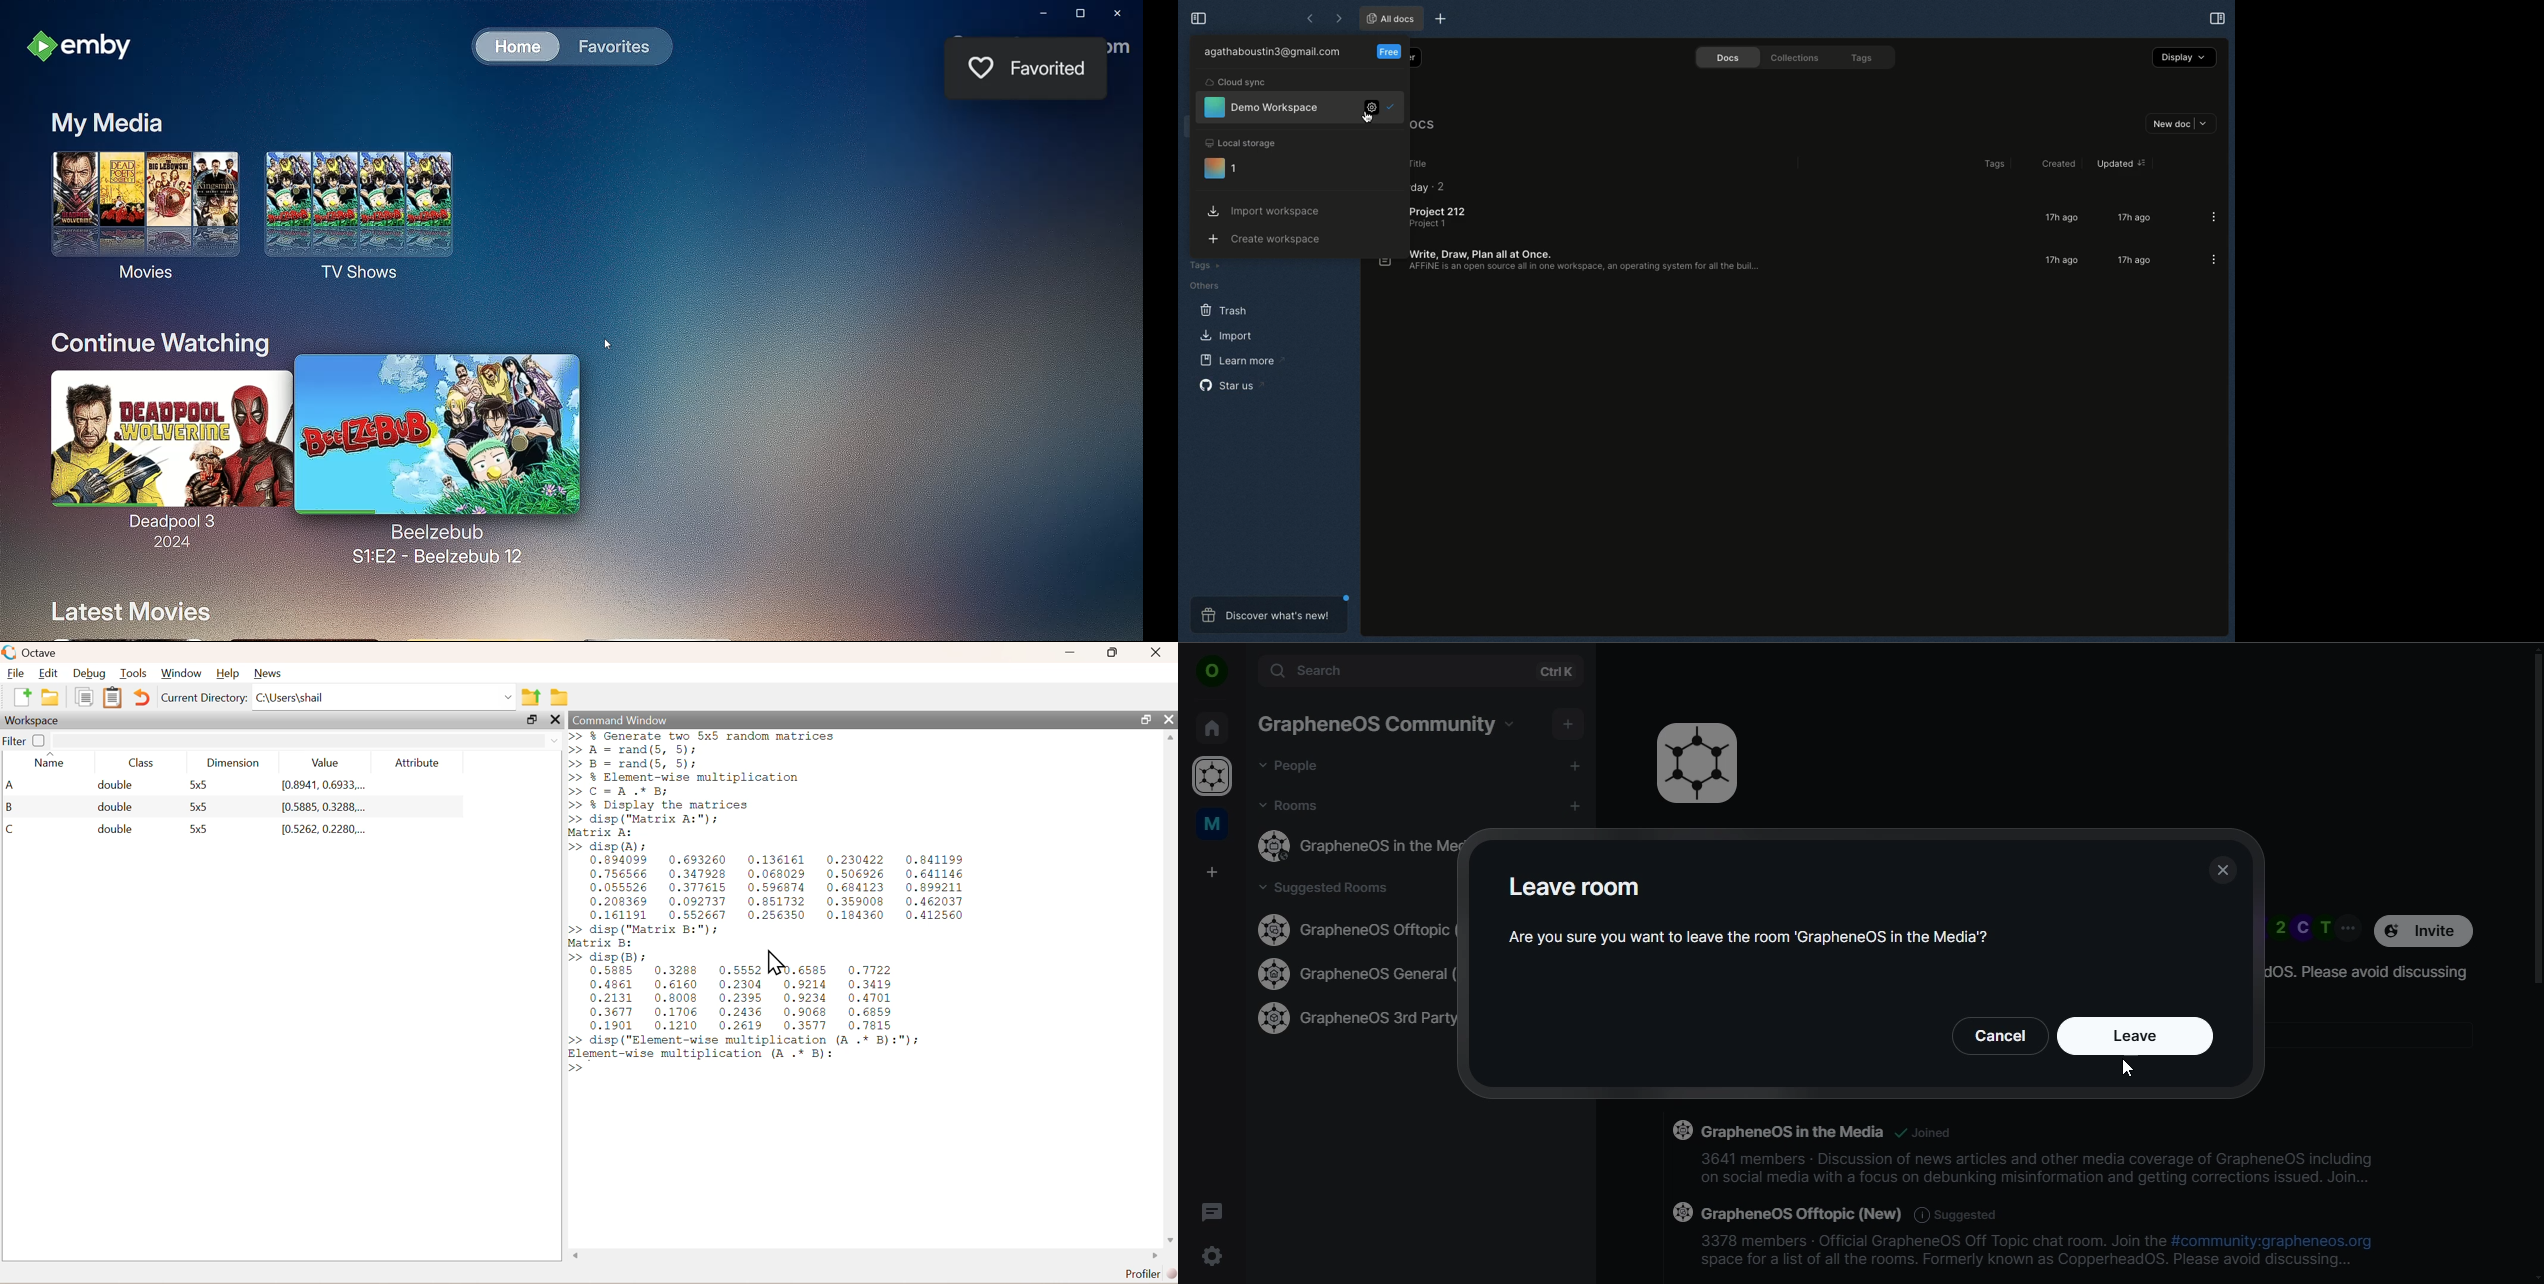 The height and width of the screenshot is (1288, 2548). Describe the element at coordinates (1210, 1254) in the screenshot. I see `quicker settings` at that location.